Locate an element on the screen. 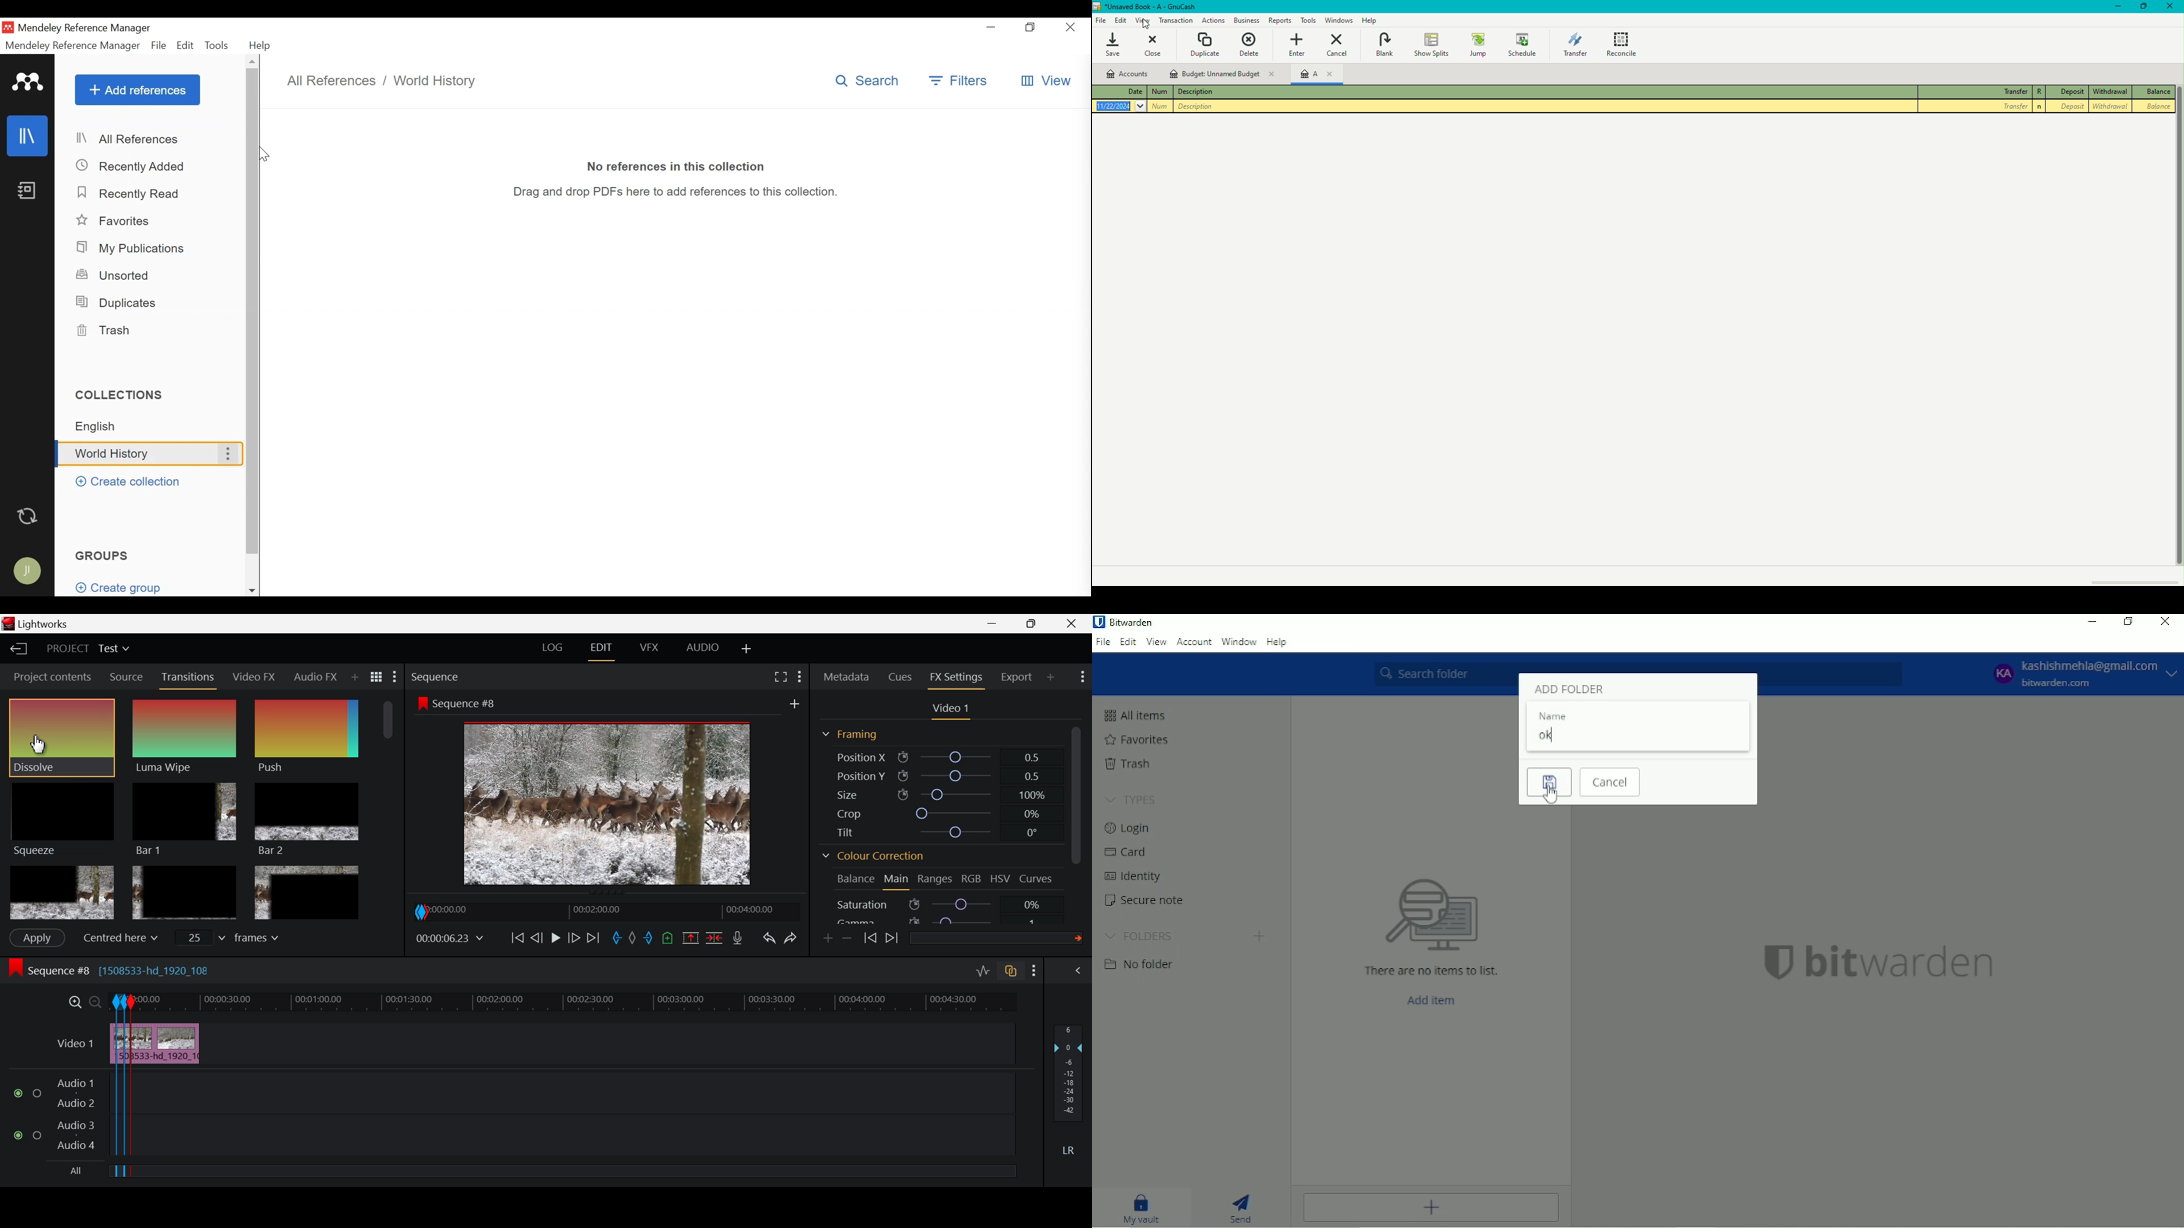 This screenshot has height=1232, width=2184. Show Settings is located at coordinates (1036, 970).